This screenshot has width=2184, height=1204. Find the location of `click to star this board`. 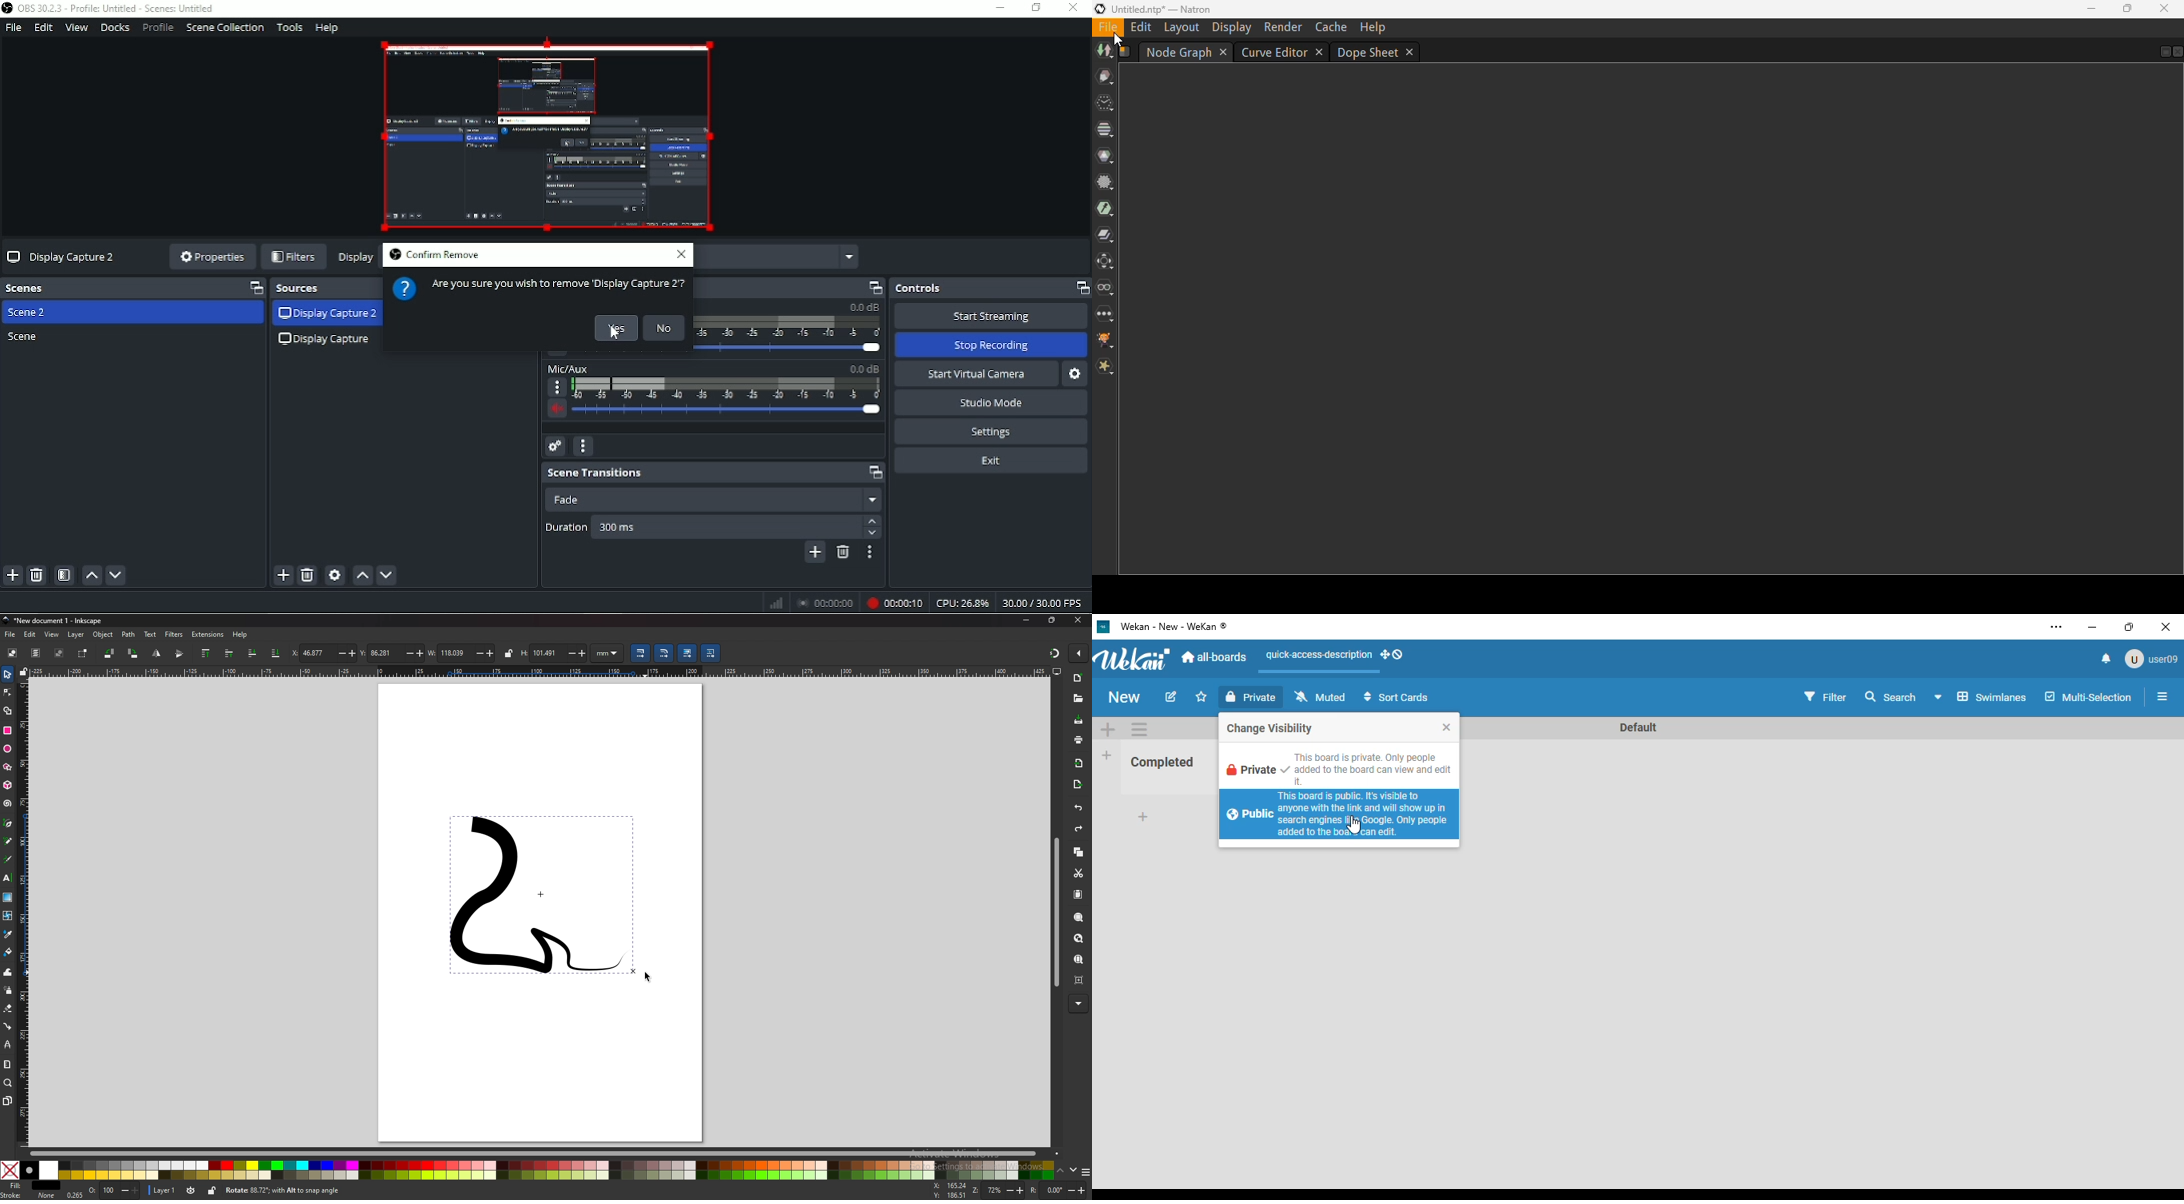

click to star this board is located at coordinates (1202, 697).